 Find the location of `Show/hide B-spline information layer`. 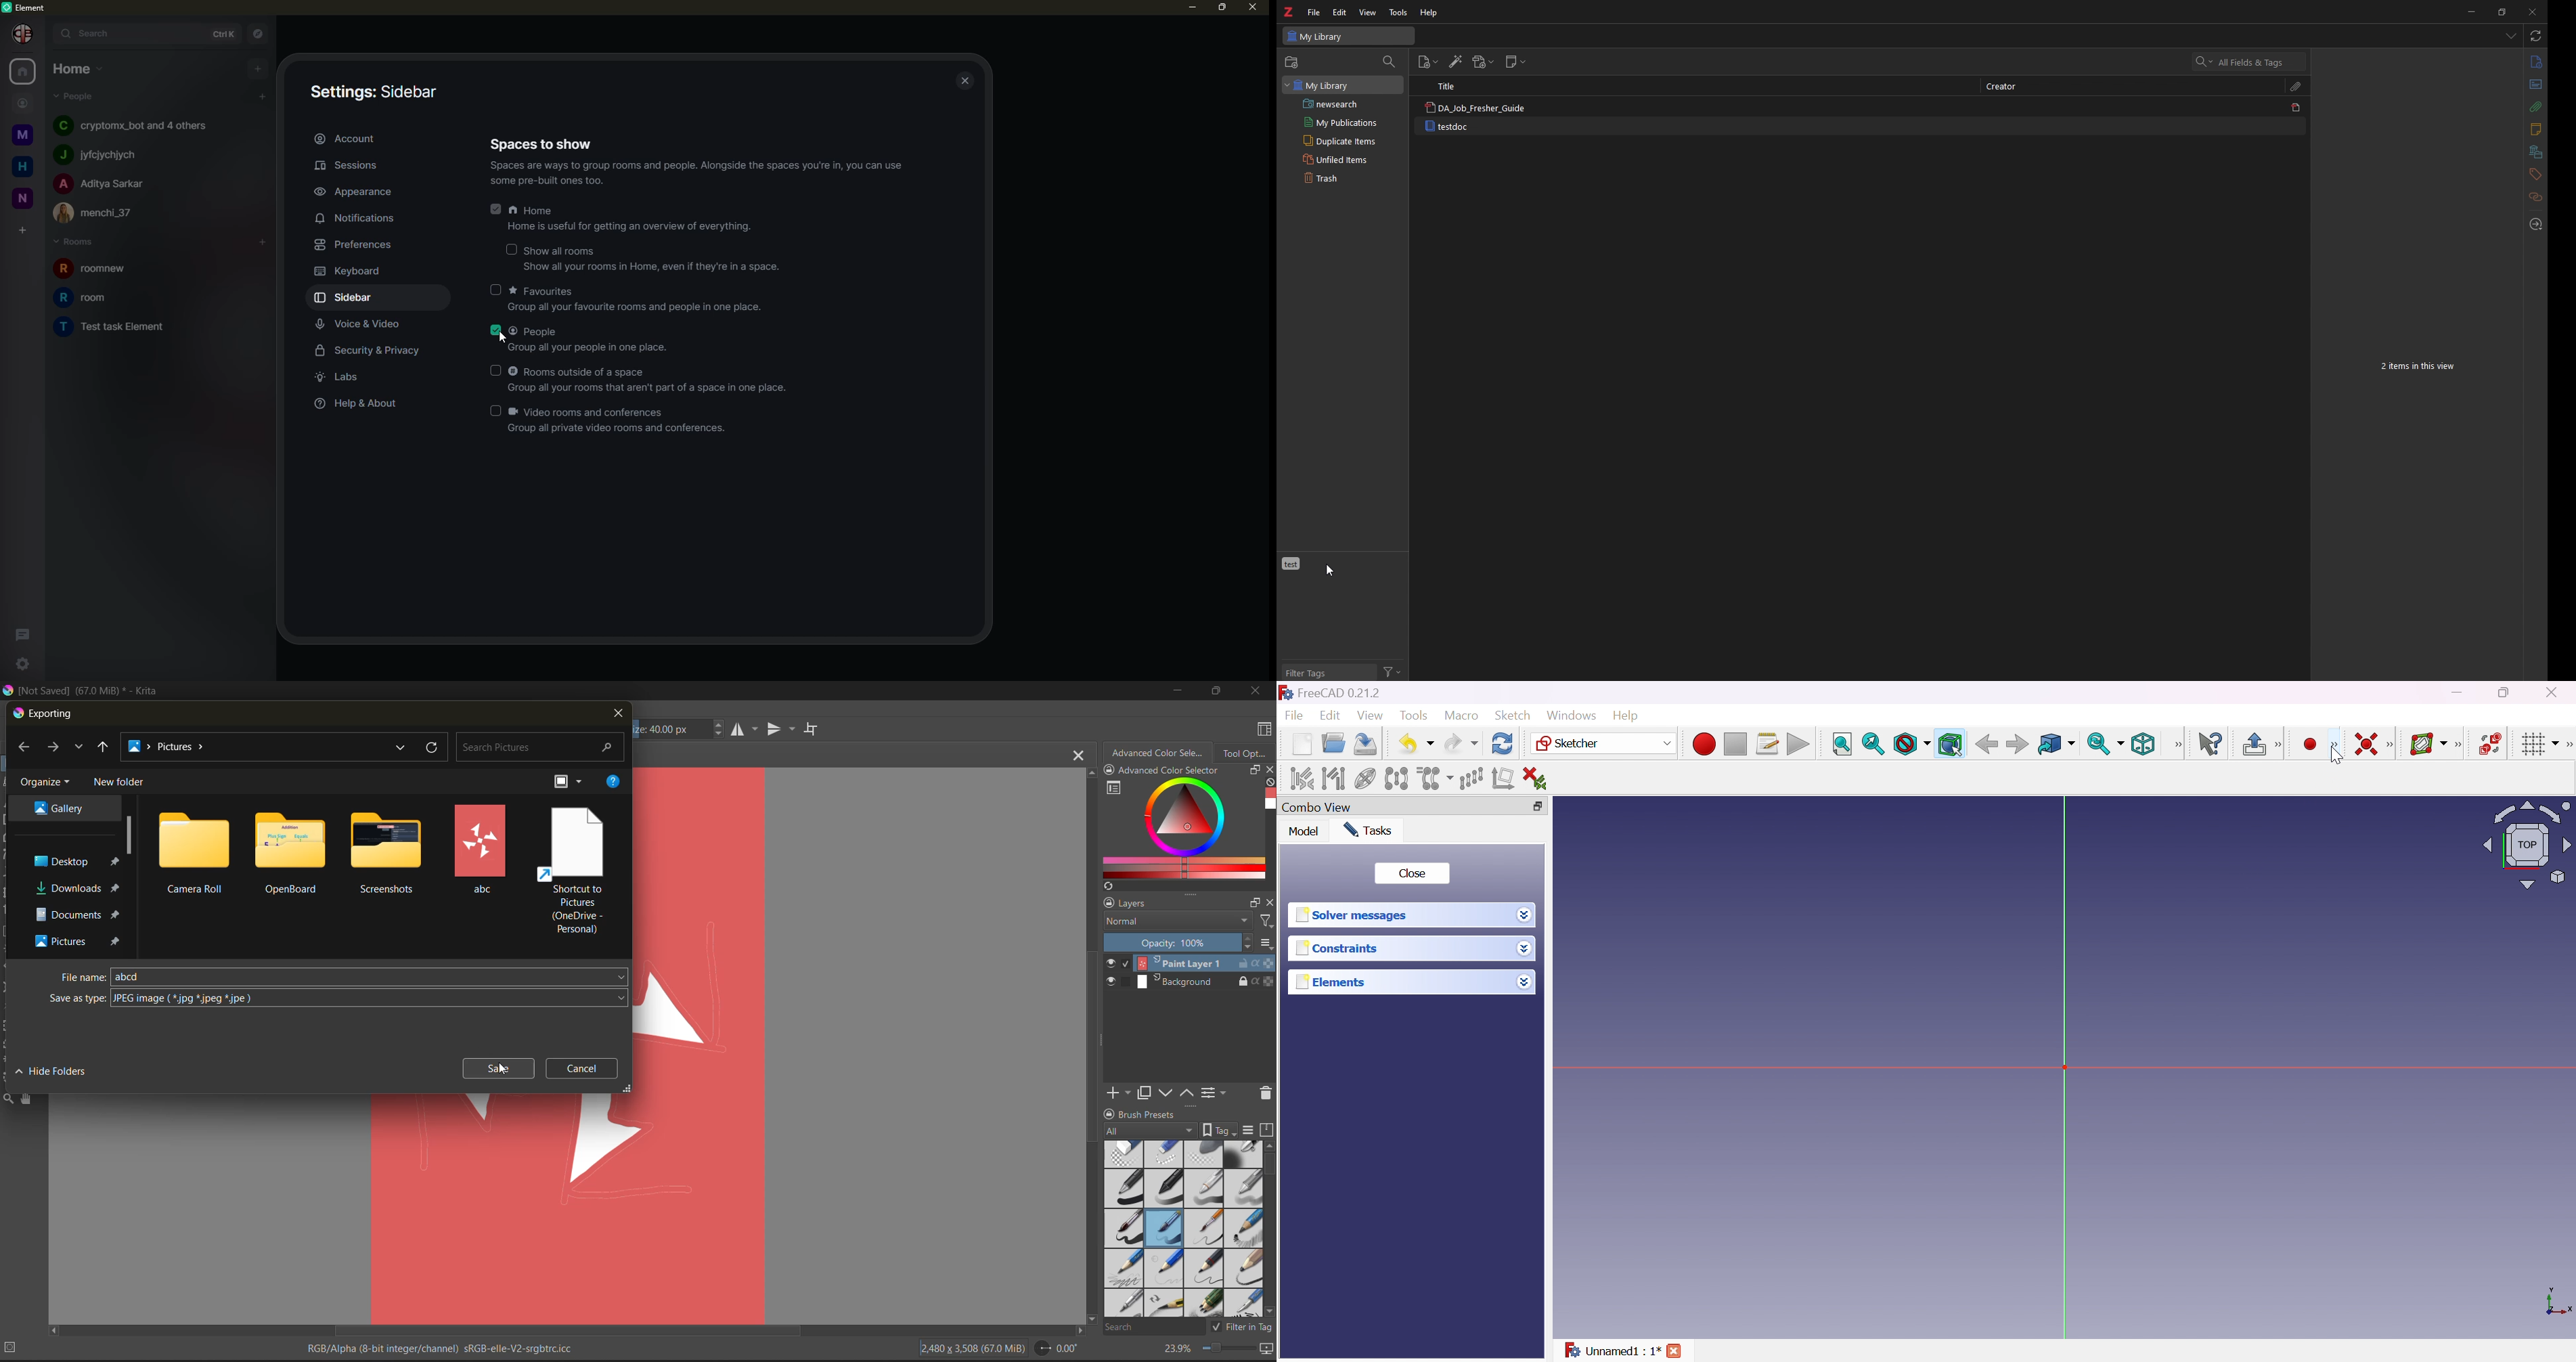

Show/hide B-spline information layer is located at coordinates (2428, 743).